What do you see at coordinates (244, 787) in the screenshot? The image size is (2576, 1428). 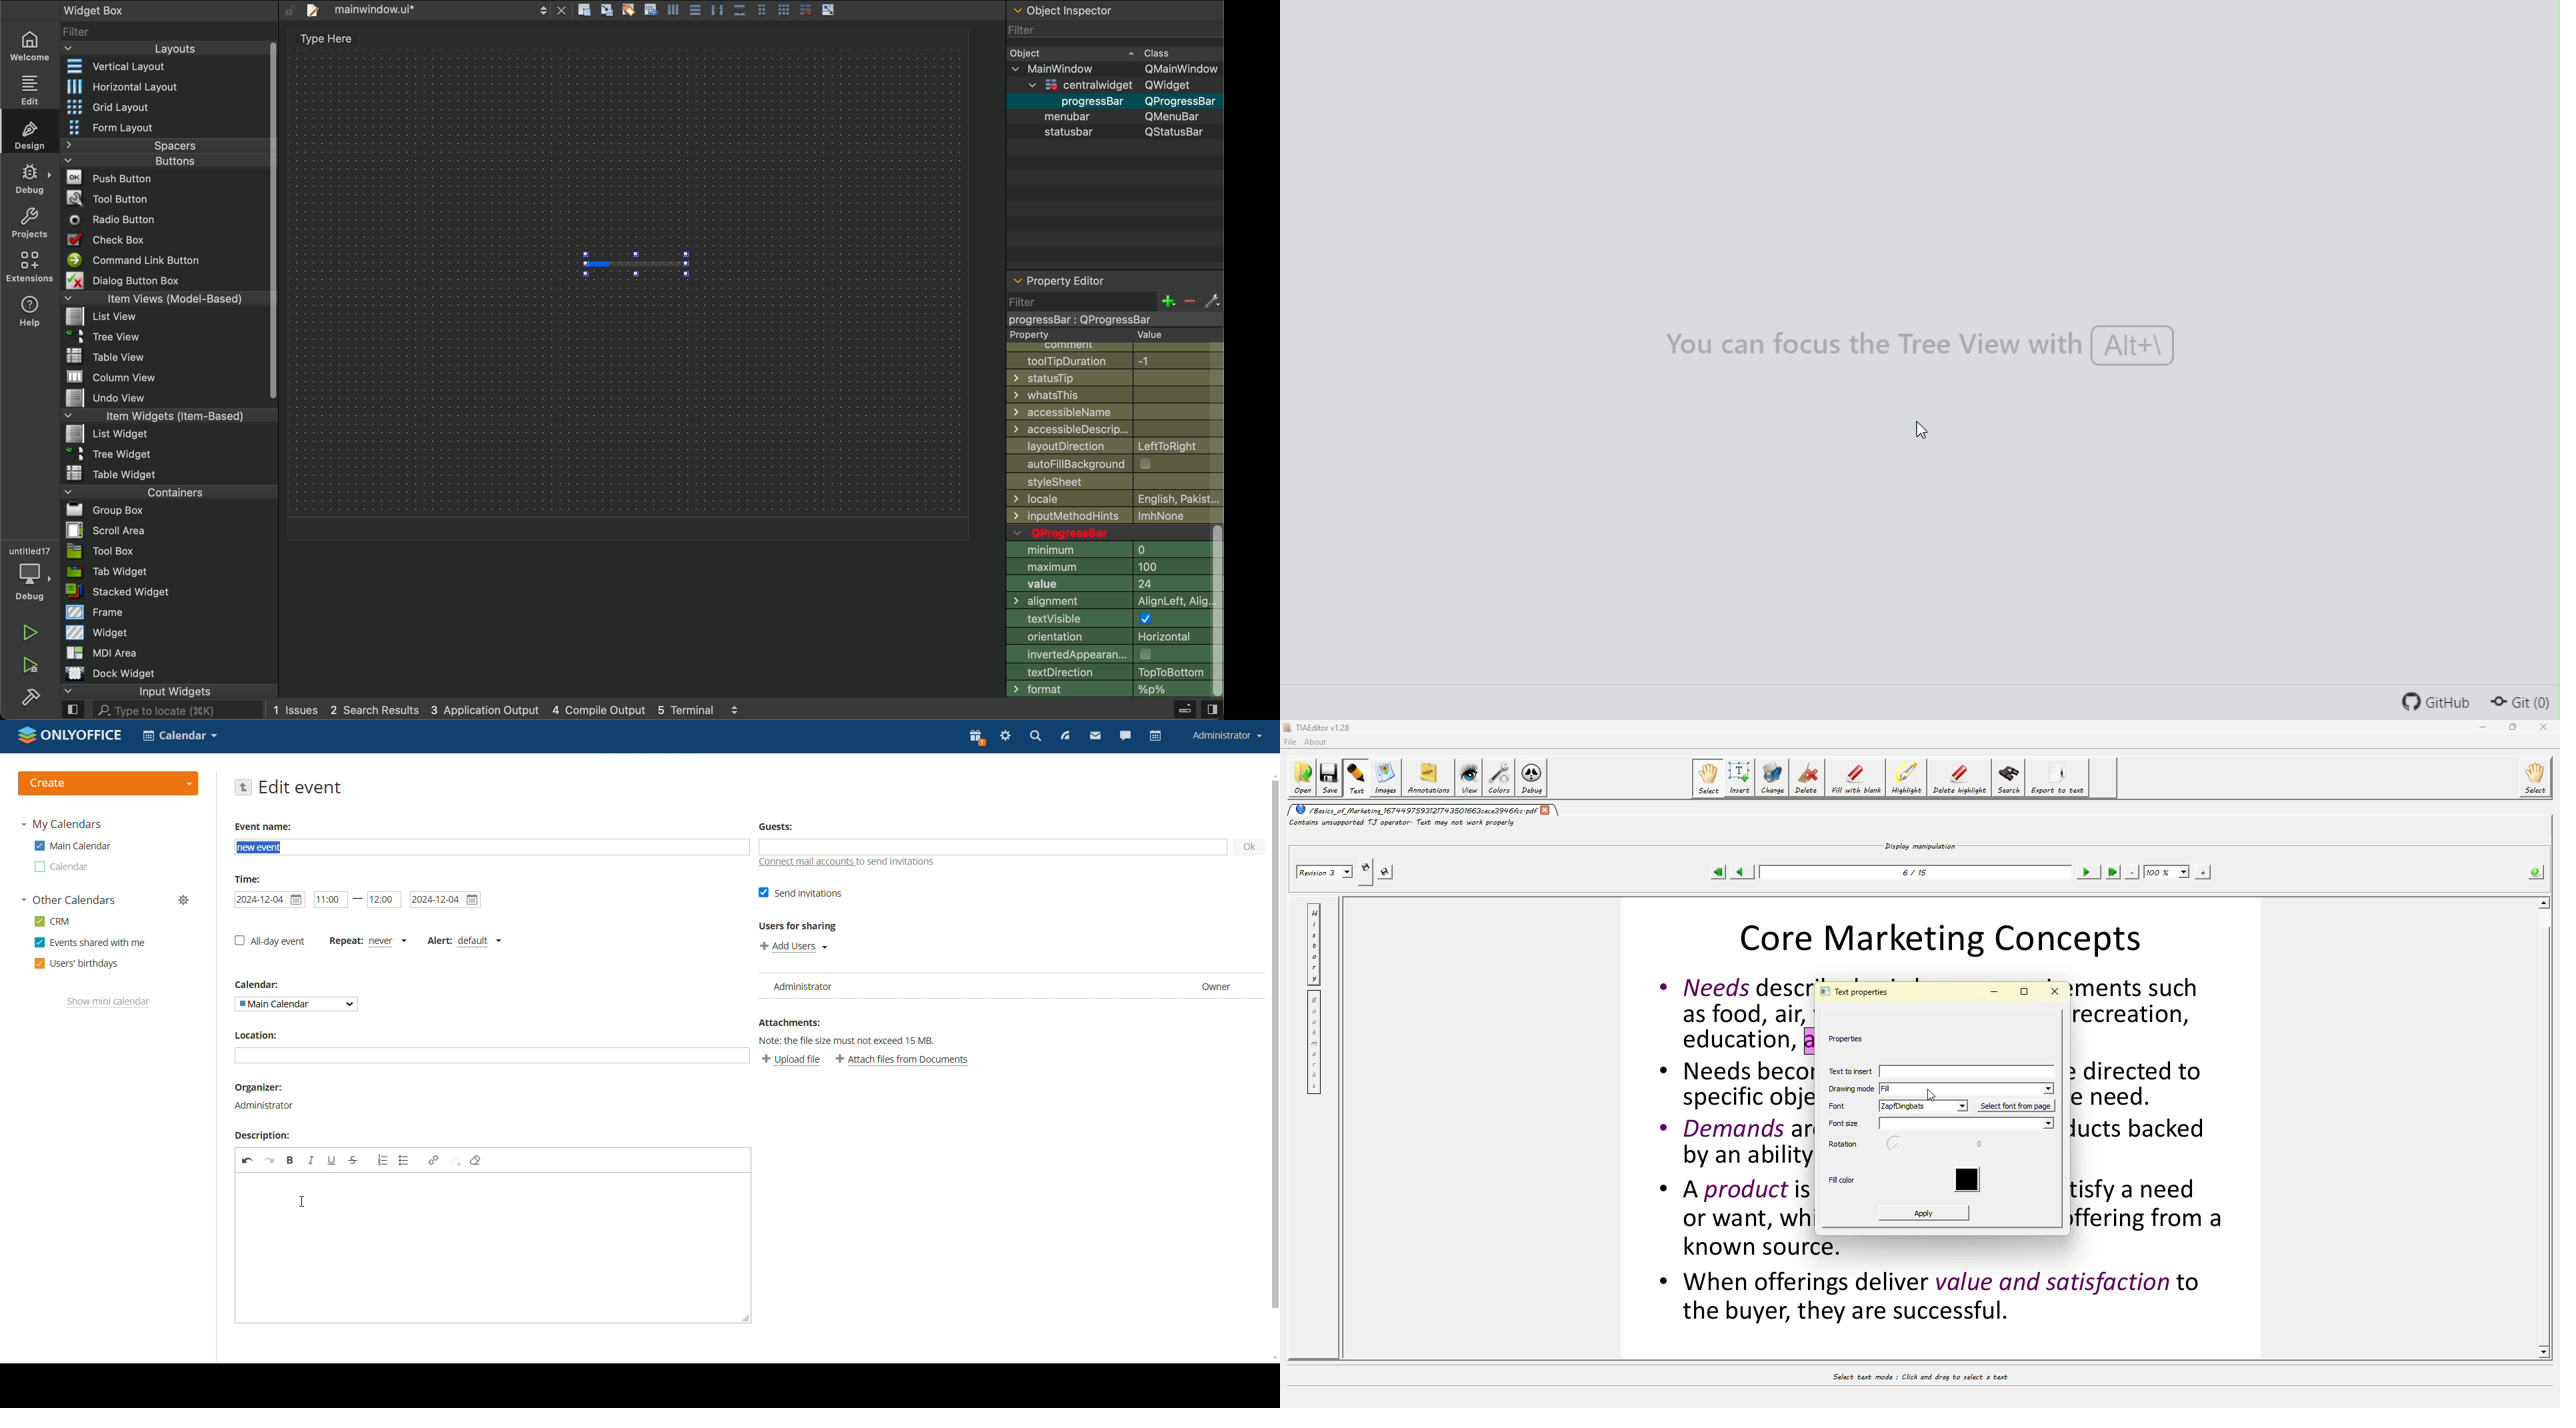 I see `go back` at bounding box center [244, 787].